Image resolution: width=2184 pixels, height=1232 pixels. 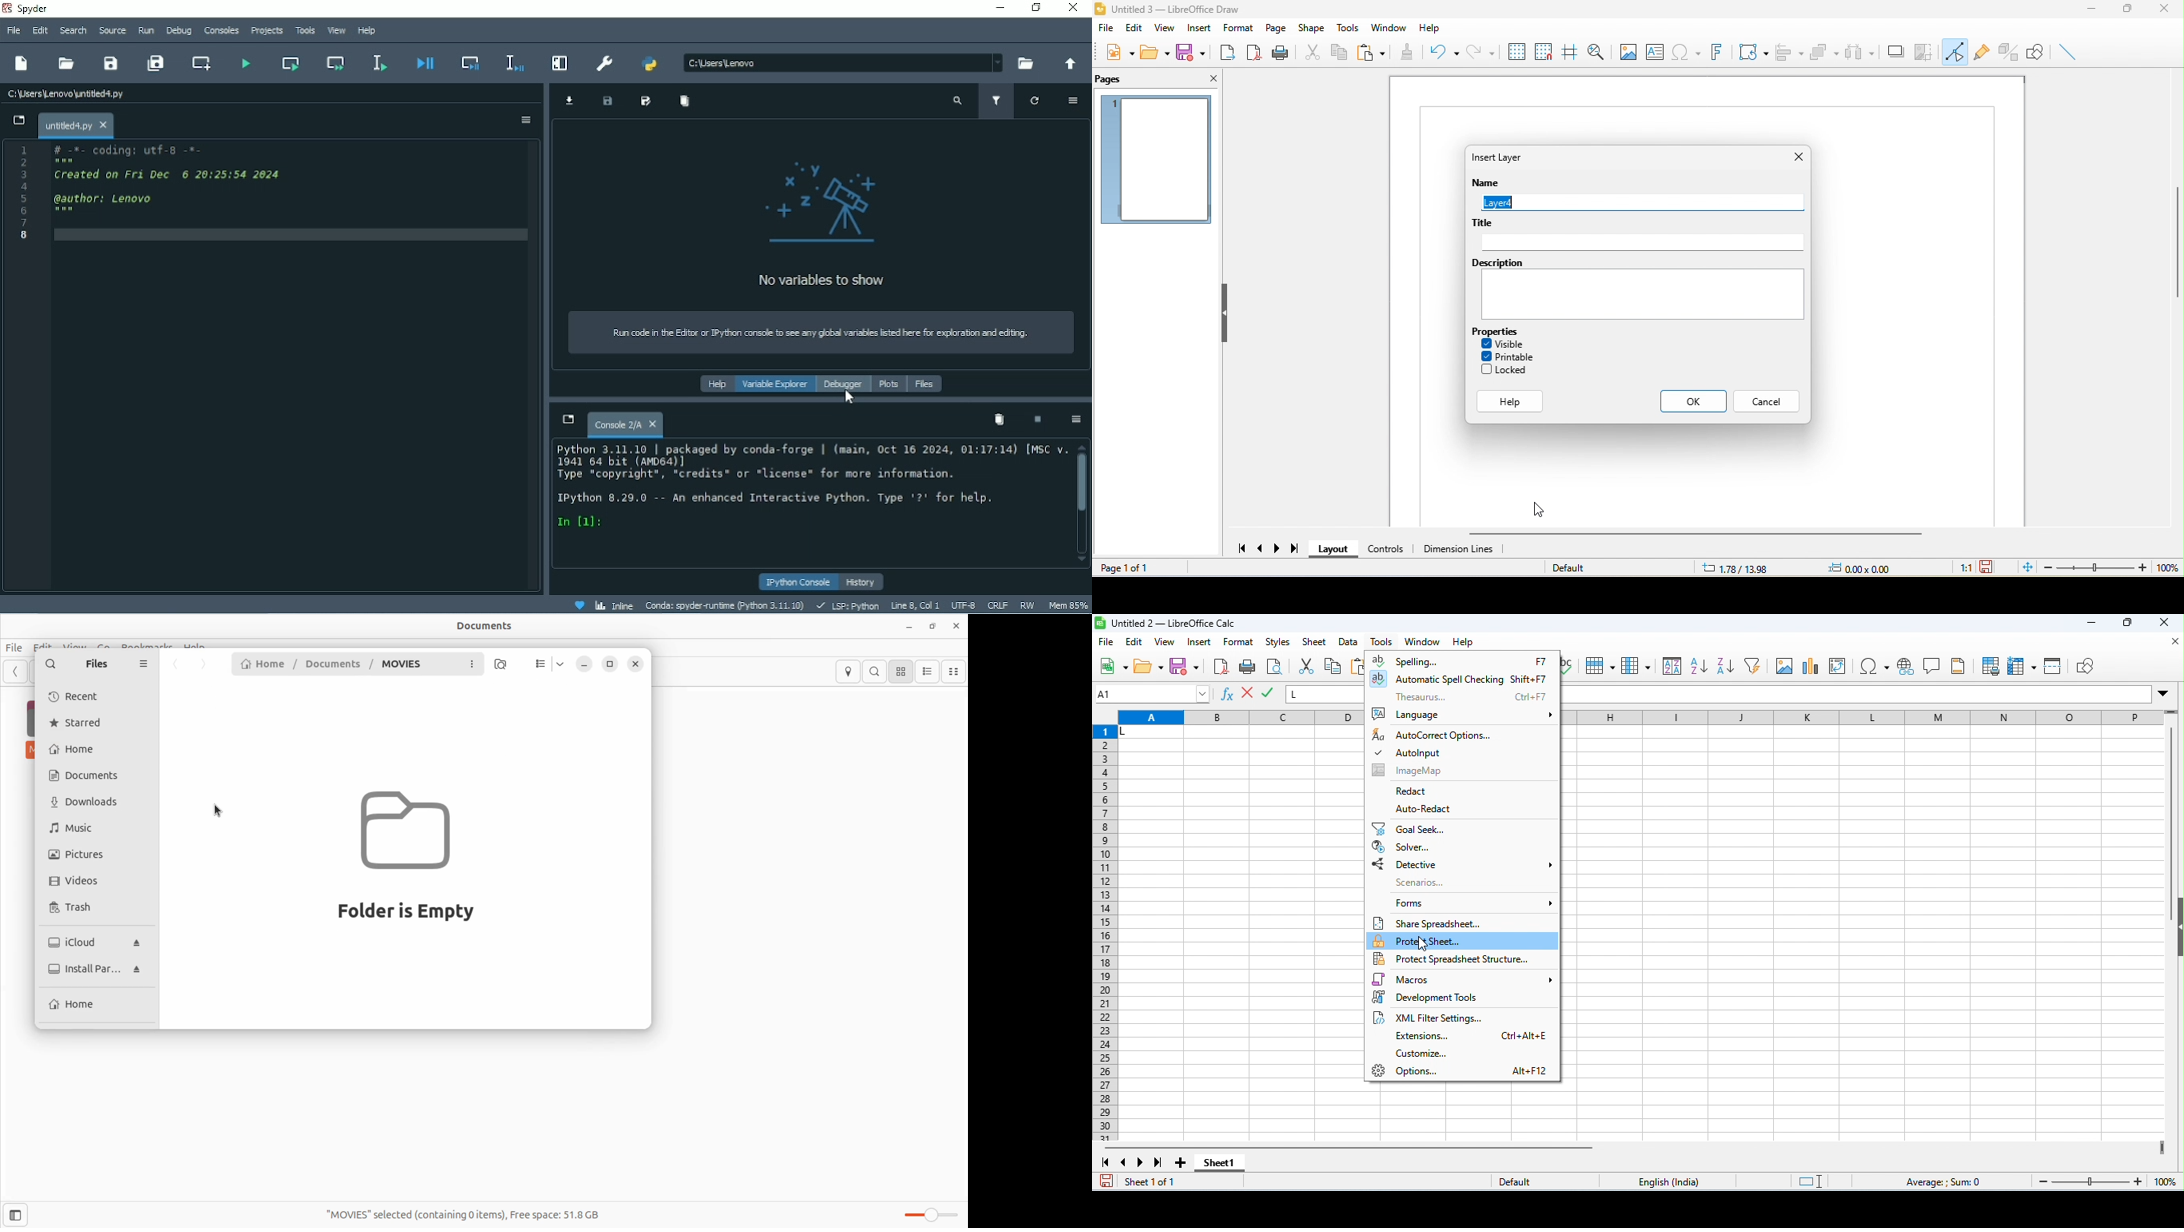 What do you see at coordinates (585, 663) in the screenshot?
I see `minimize` at bounding box center [585, 663].